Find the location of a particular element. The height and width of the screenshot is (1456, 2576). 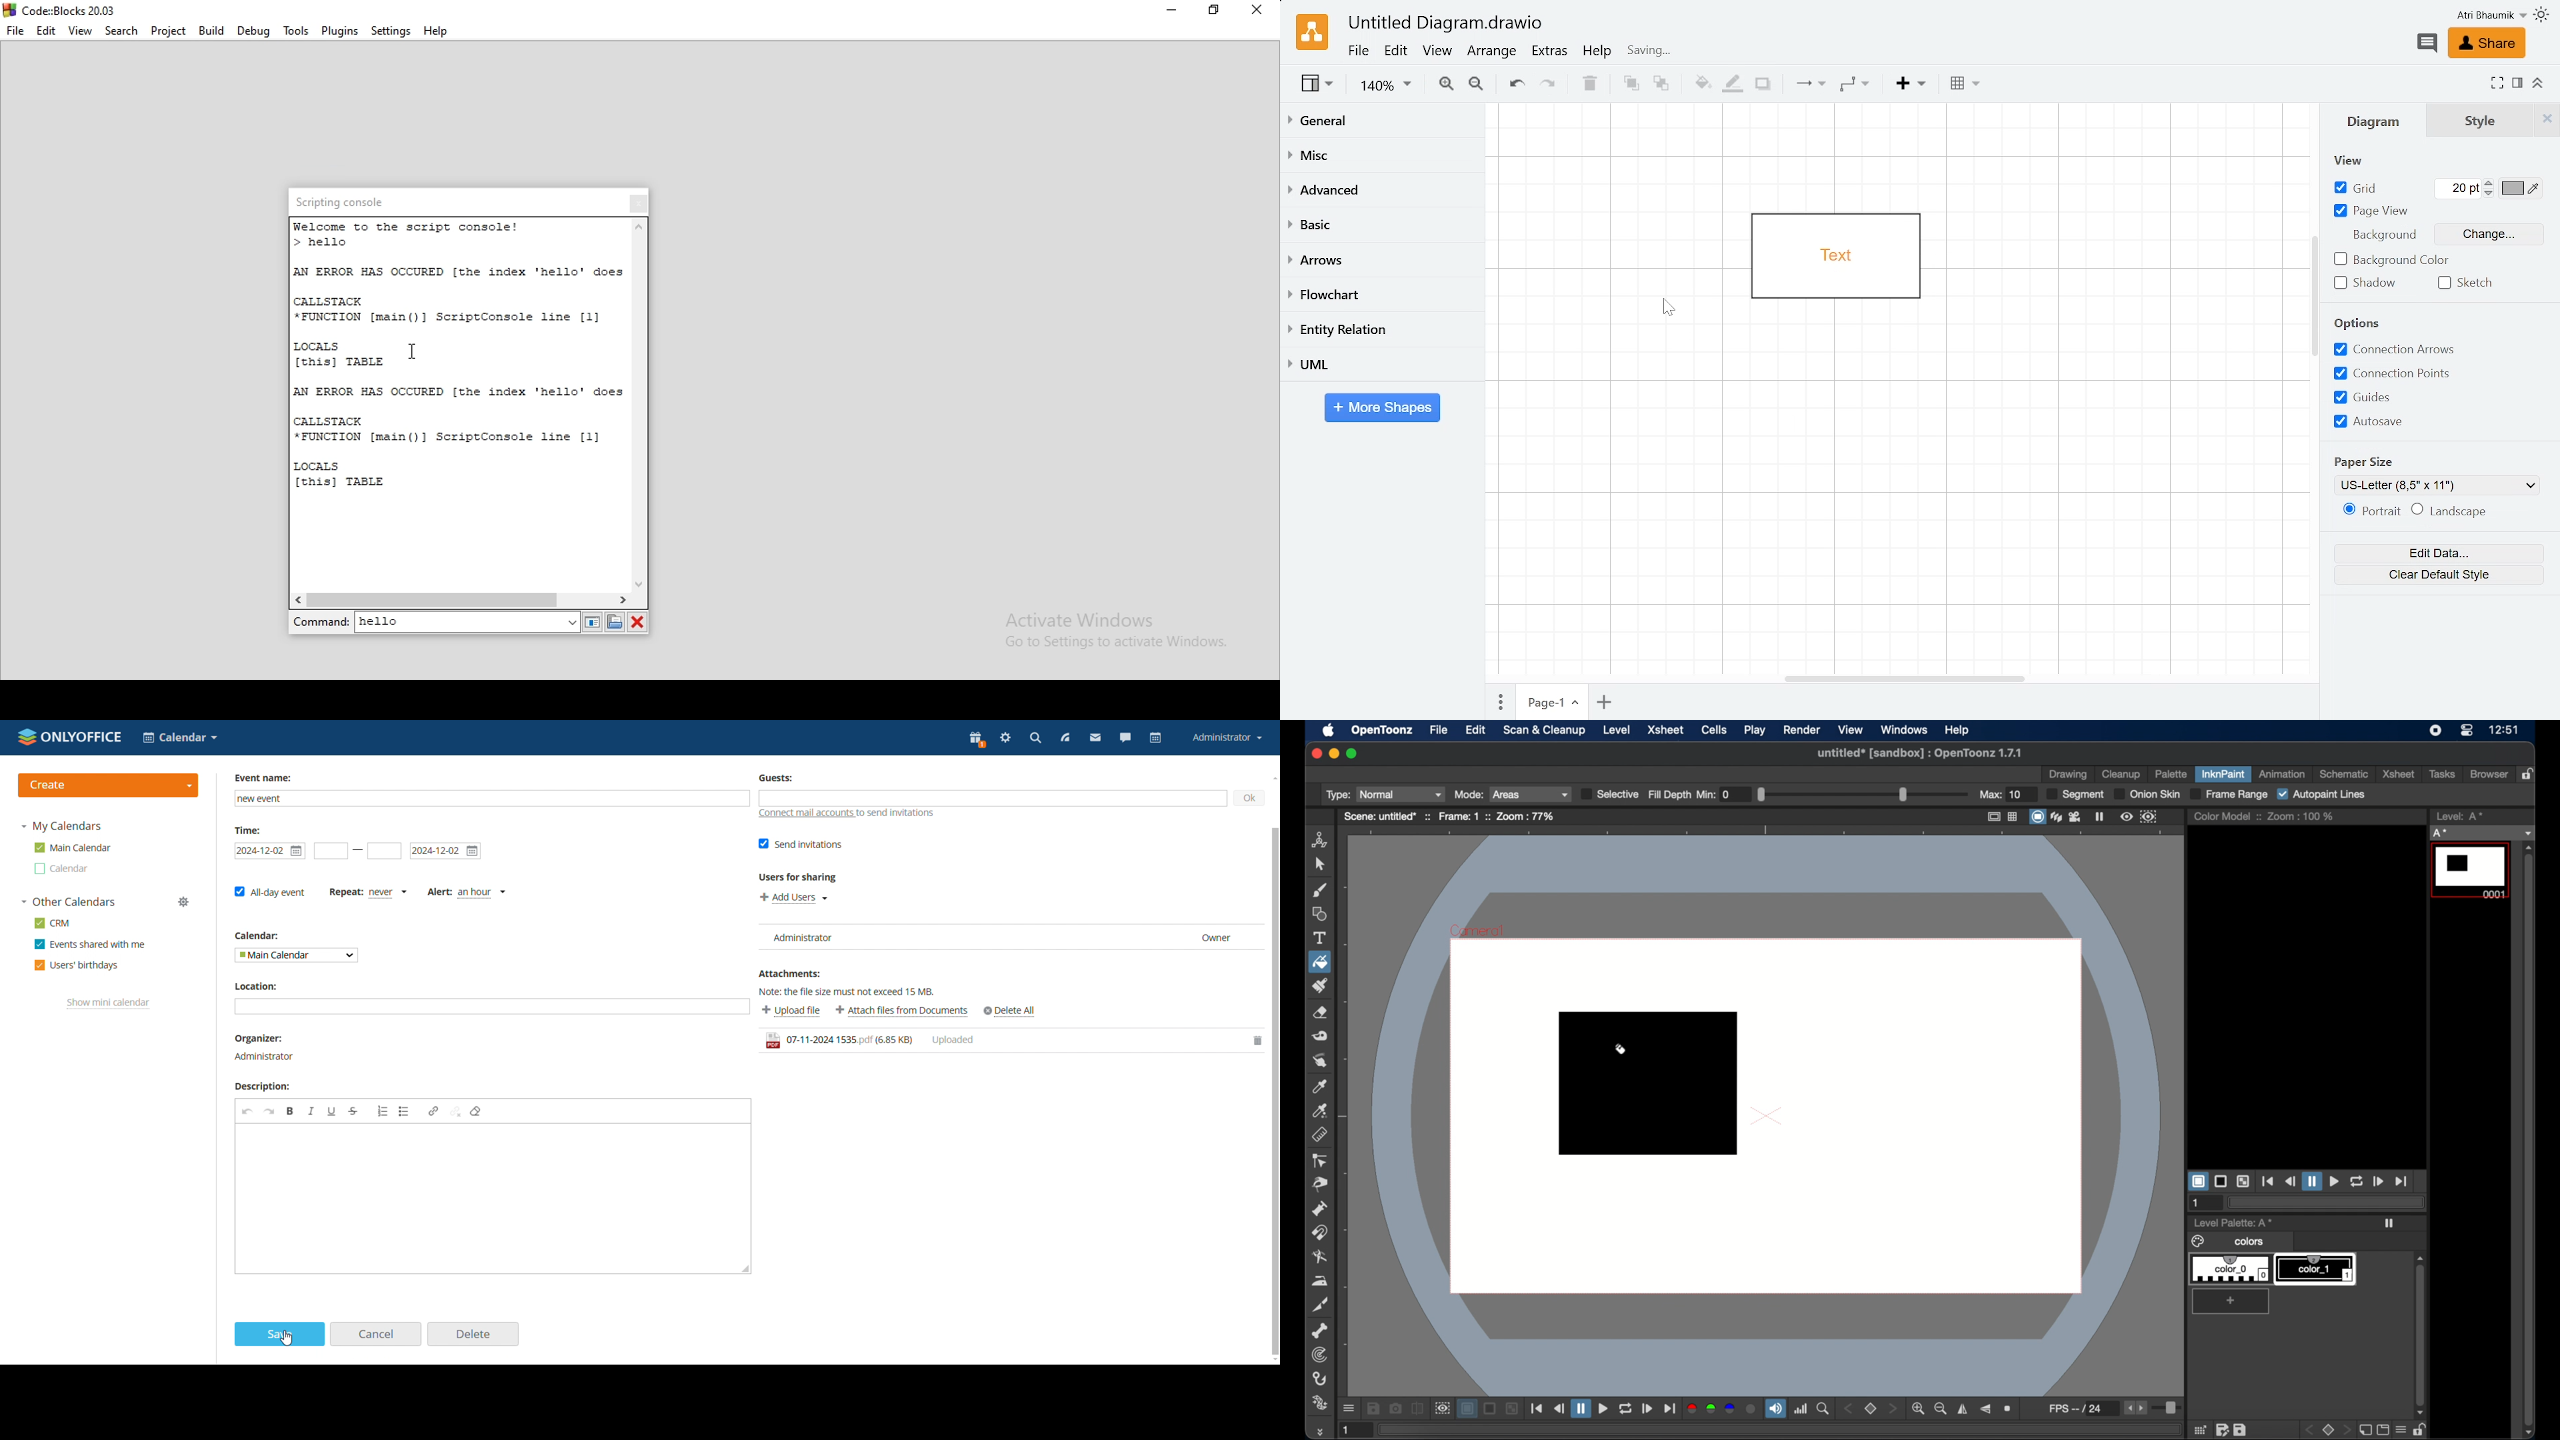

other calendars is located at coordinates (67, 902).